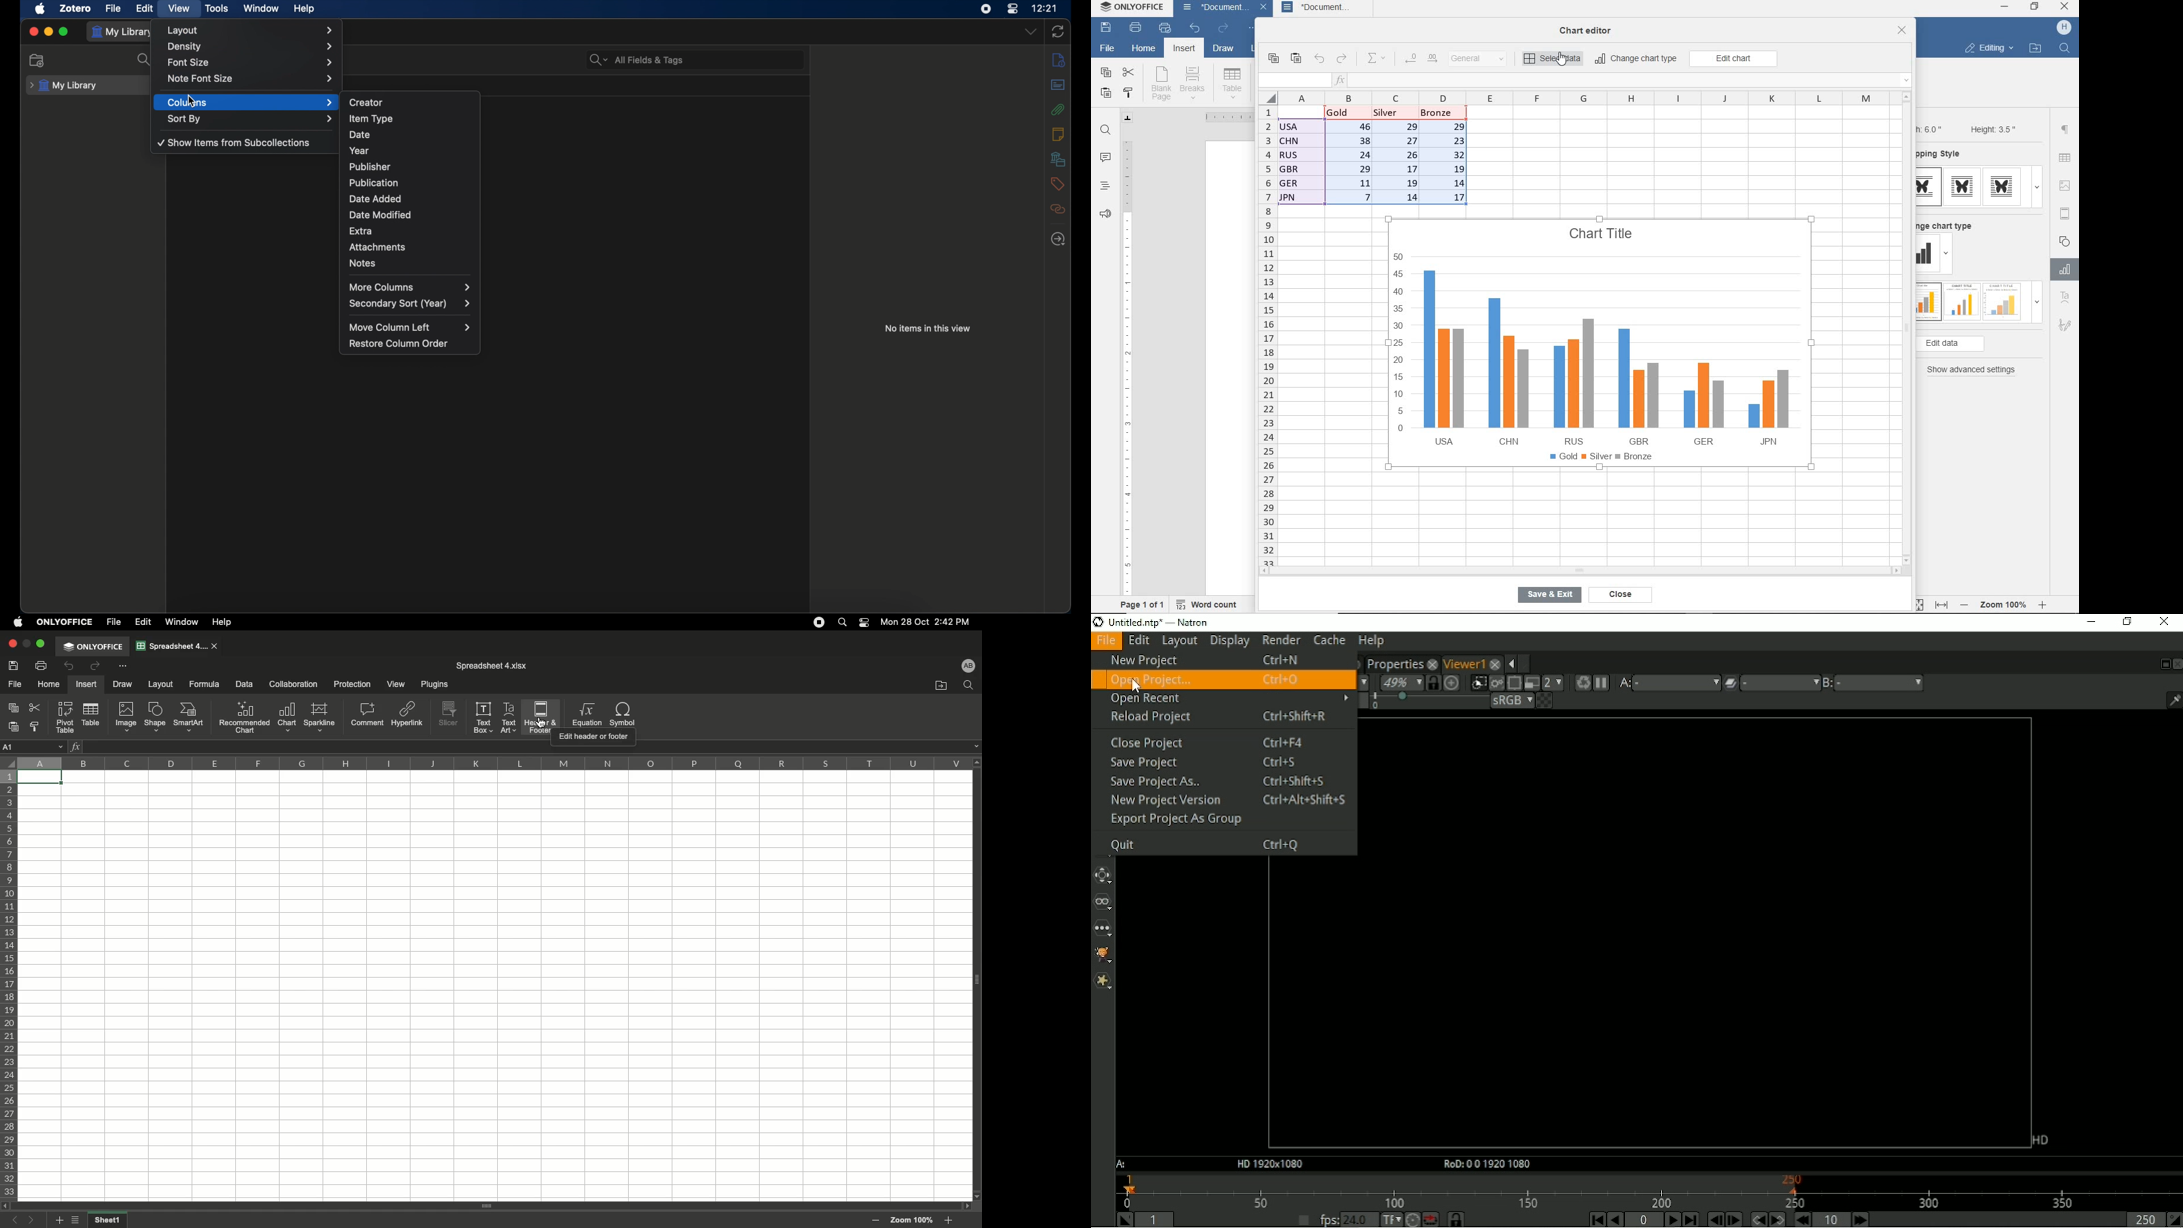 The height and width of the screenshot is (1232, 2184). I want to click on change chart type, so click(1950, 225).